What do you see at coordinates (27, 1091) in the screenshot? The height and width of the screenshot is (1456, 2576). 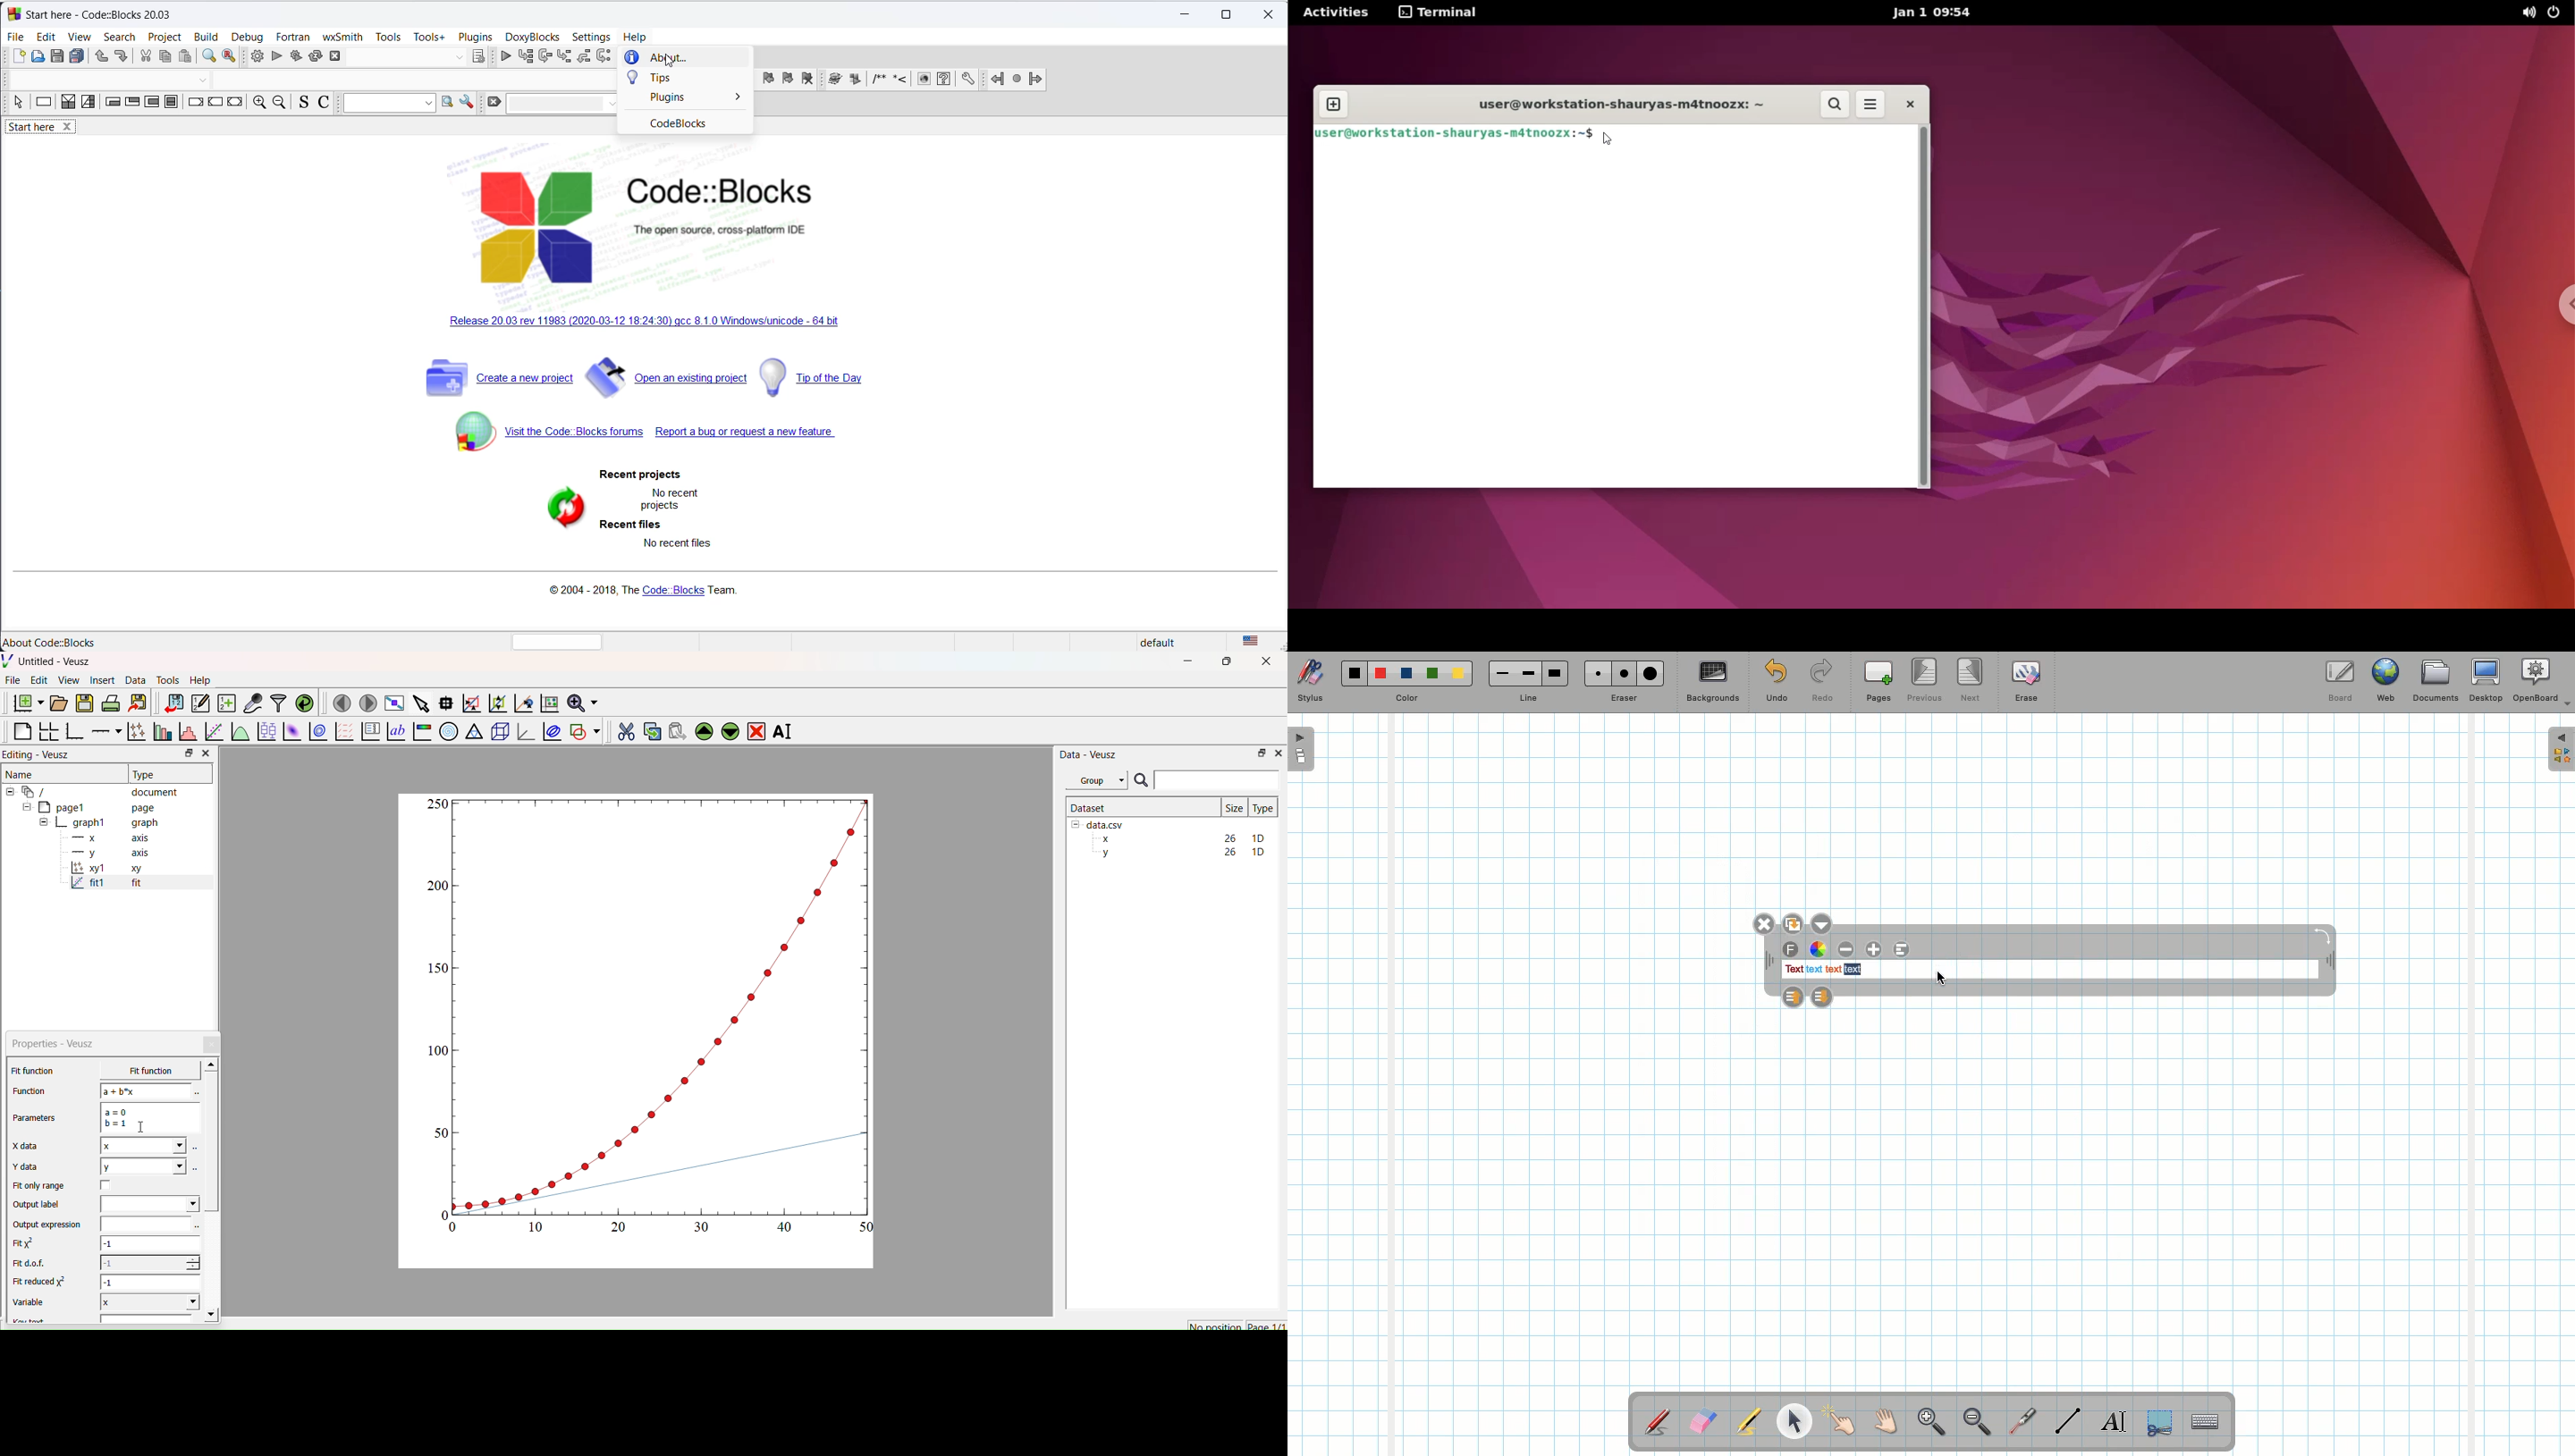 I see `Function` at bounding box center [27, 1091].